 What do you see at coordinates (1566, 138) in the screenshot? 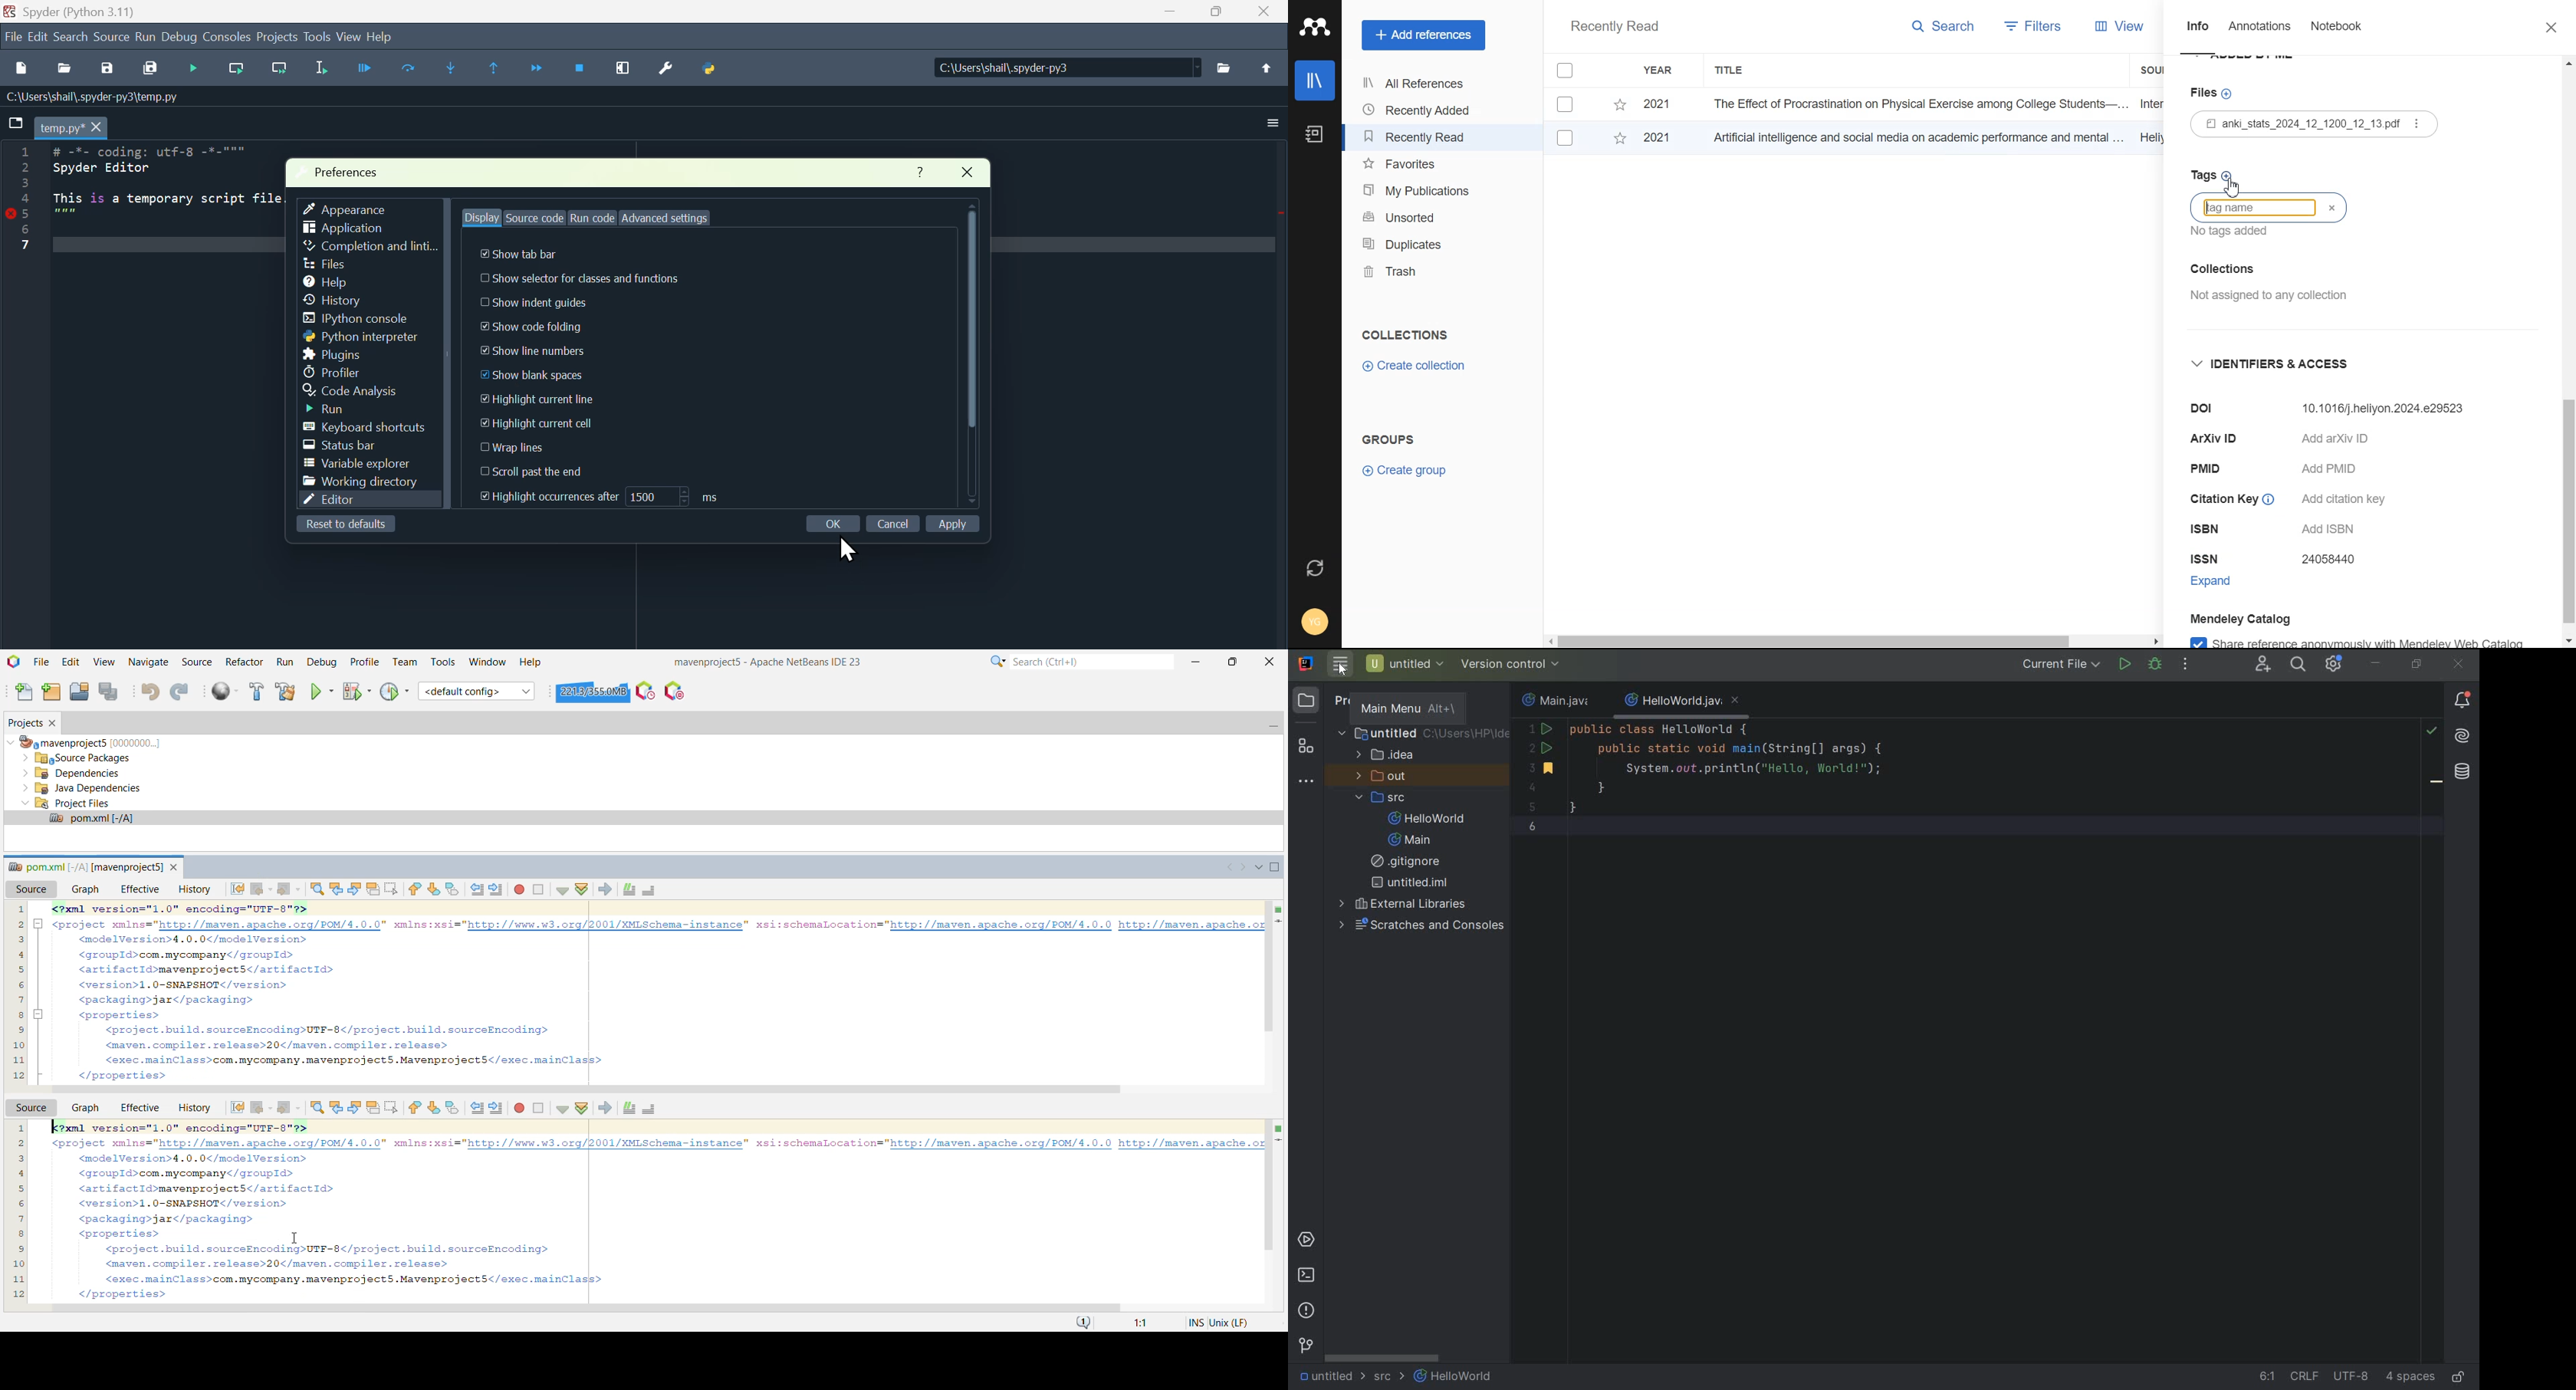
I see `Checkbox` at bounding box center [1566, 138].